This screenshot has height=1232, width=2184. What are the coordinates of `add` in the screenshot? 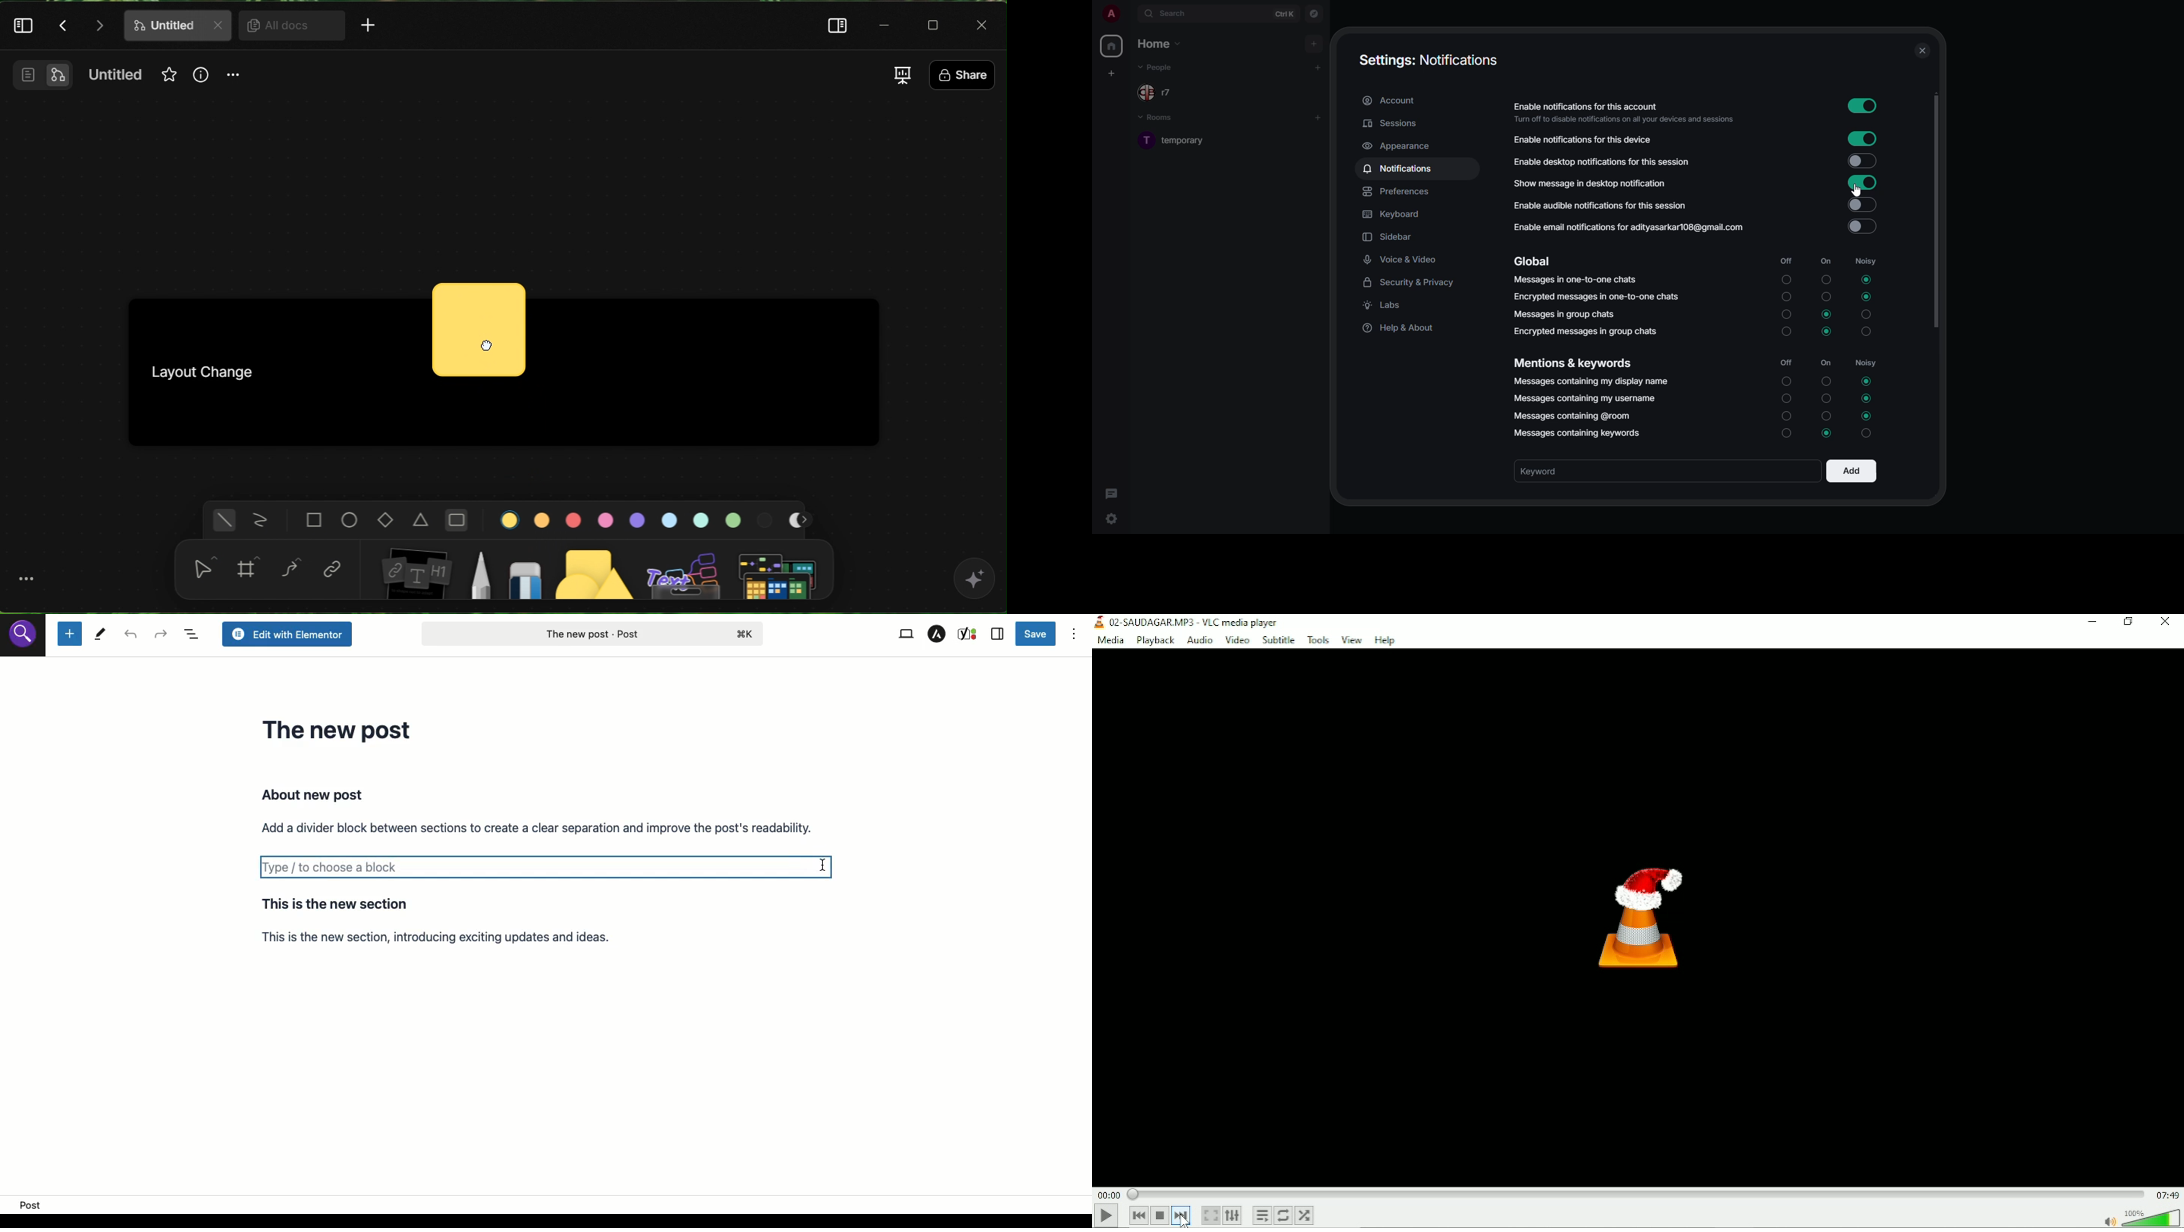 It's located at (1850, 471).